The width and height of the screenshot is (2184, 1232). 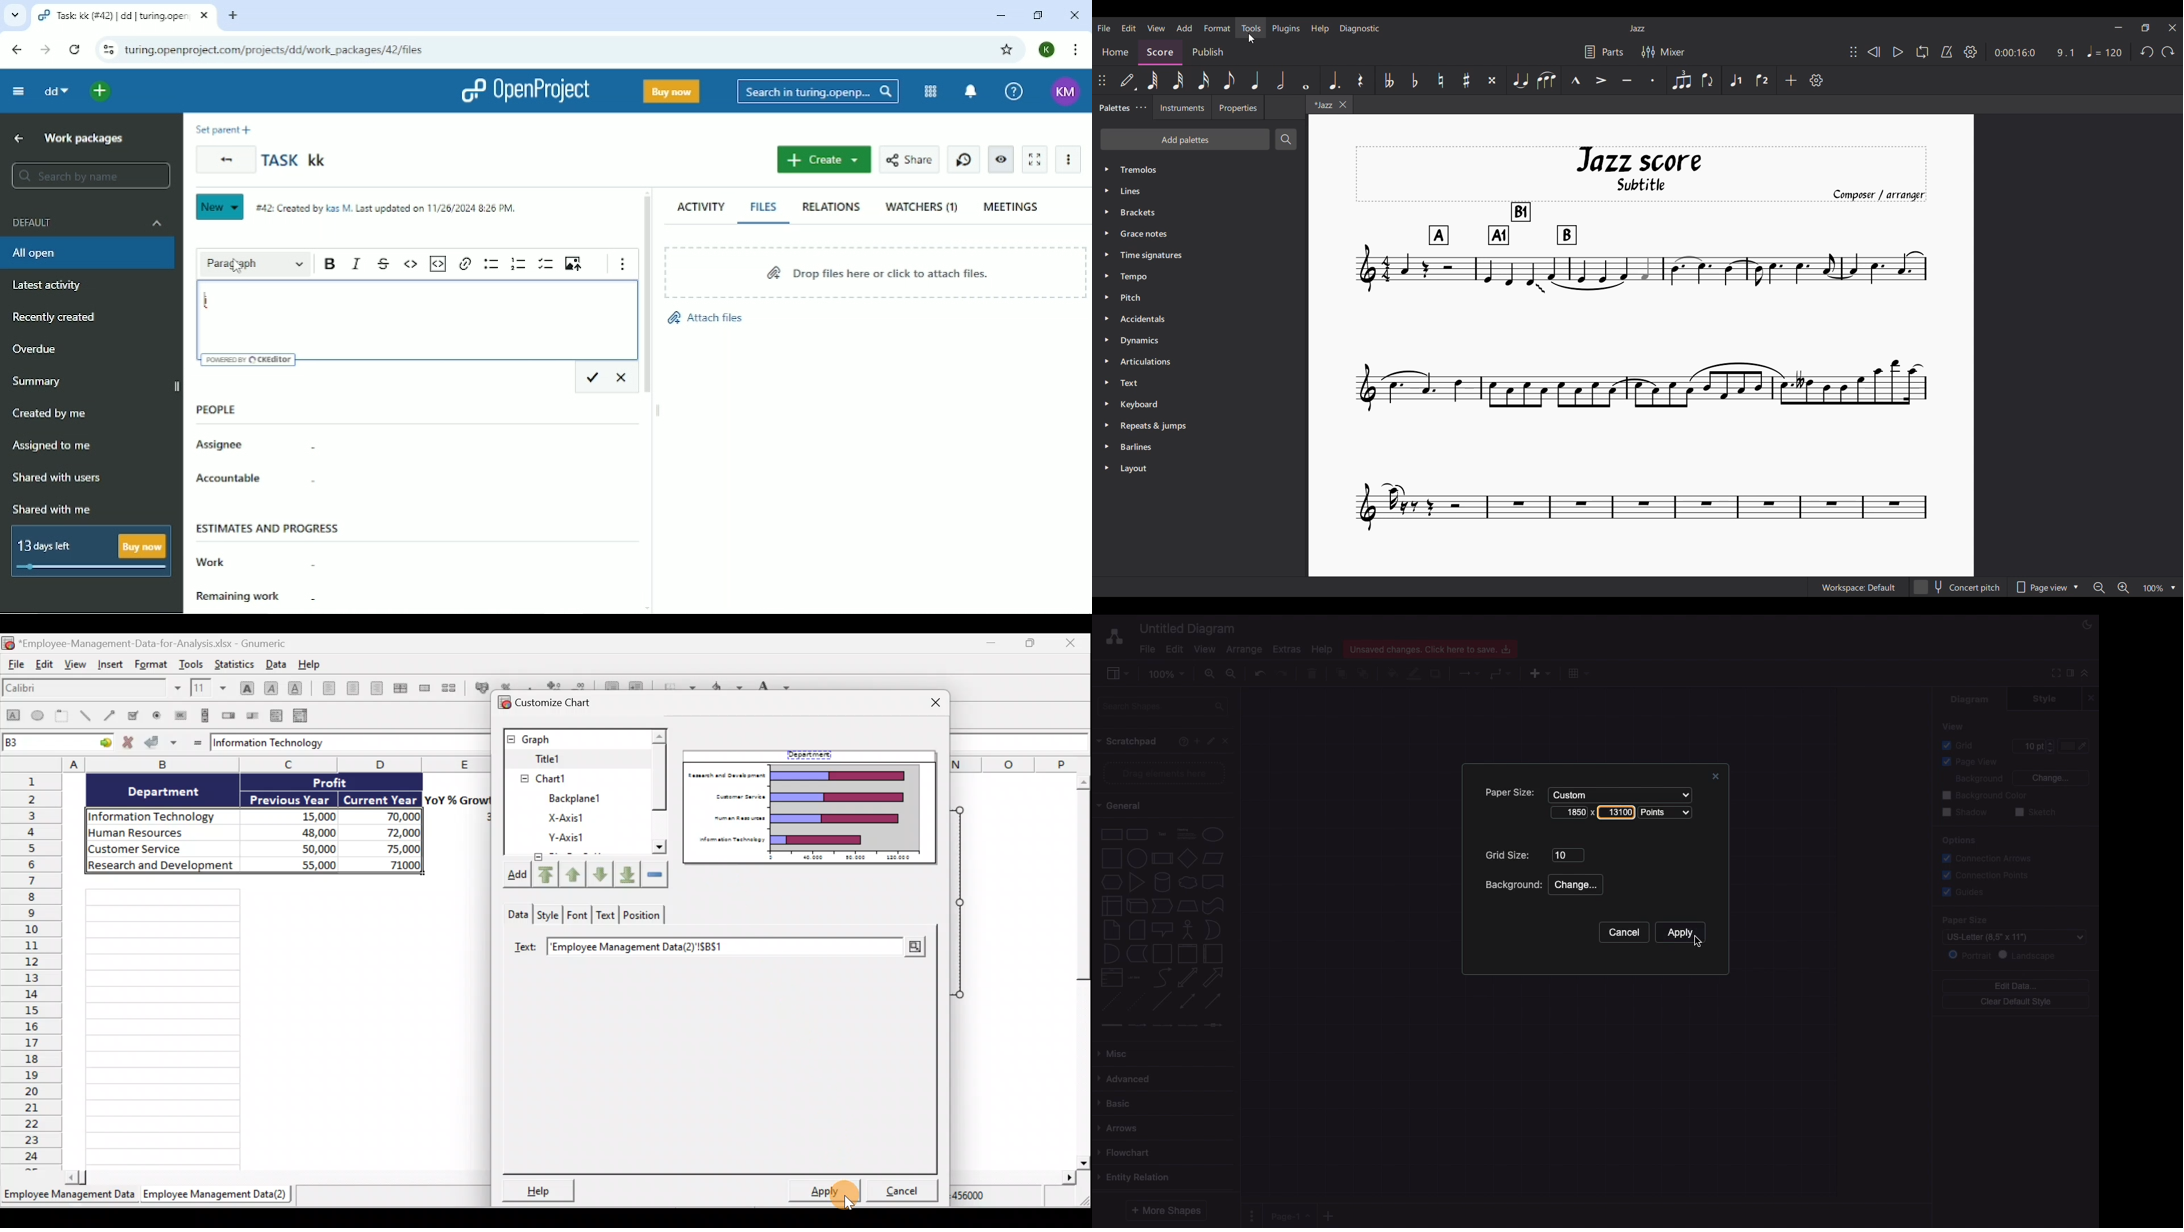 What do you see at coordinates (51, 286) in the screenshot?
I see `Latest activity` at bounding box center [51, 286].